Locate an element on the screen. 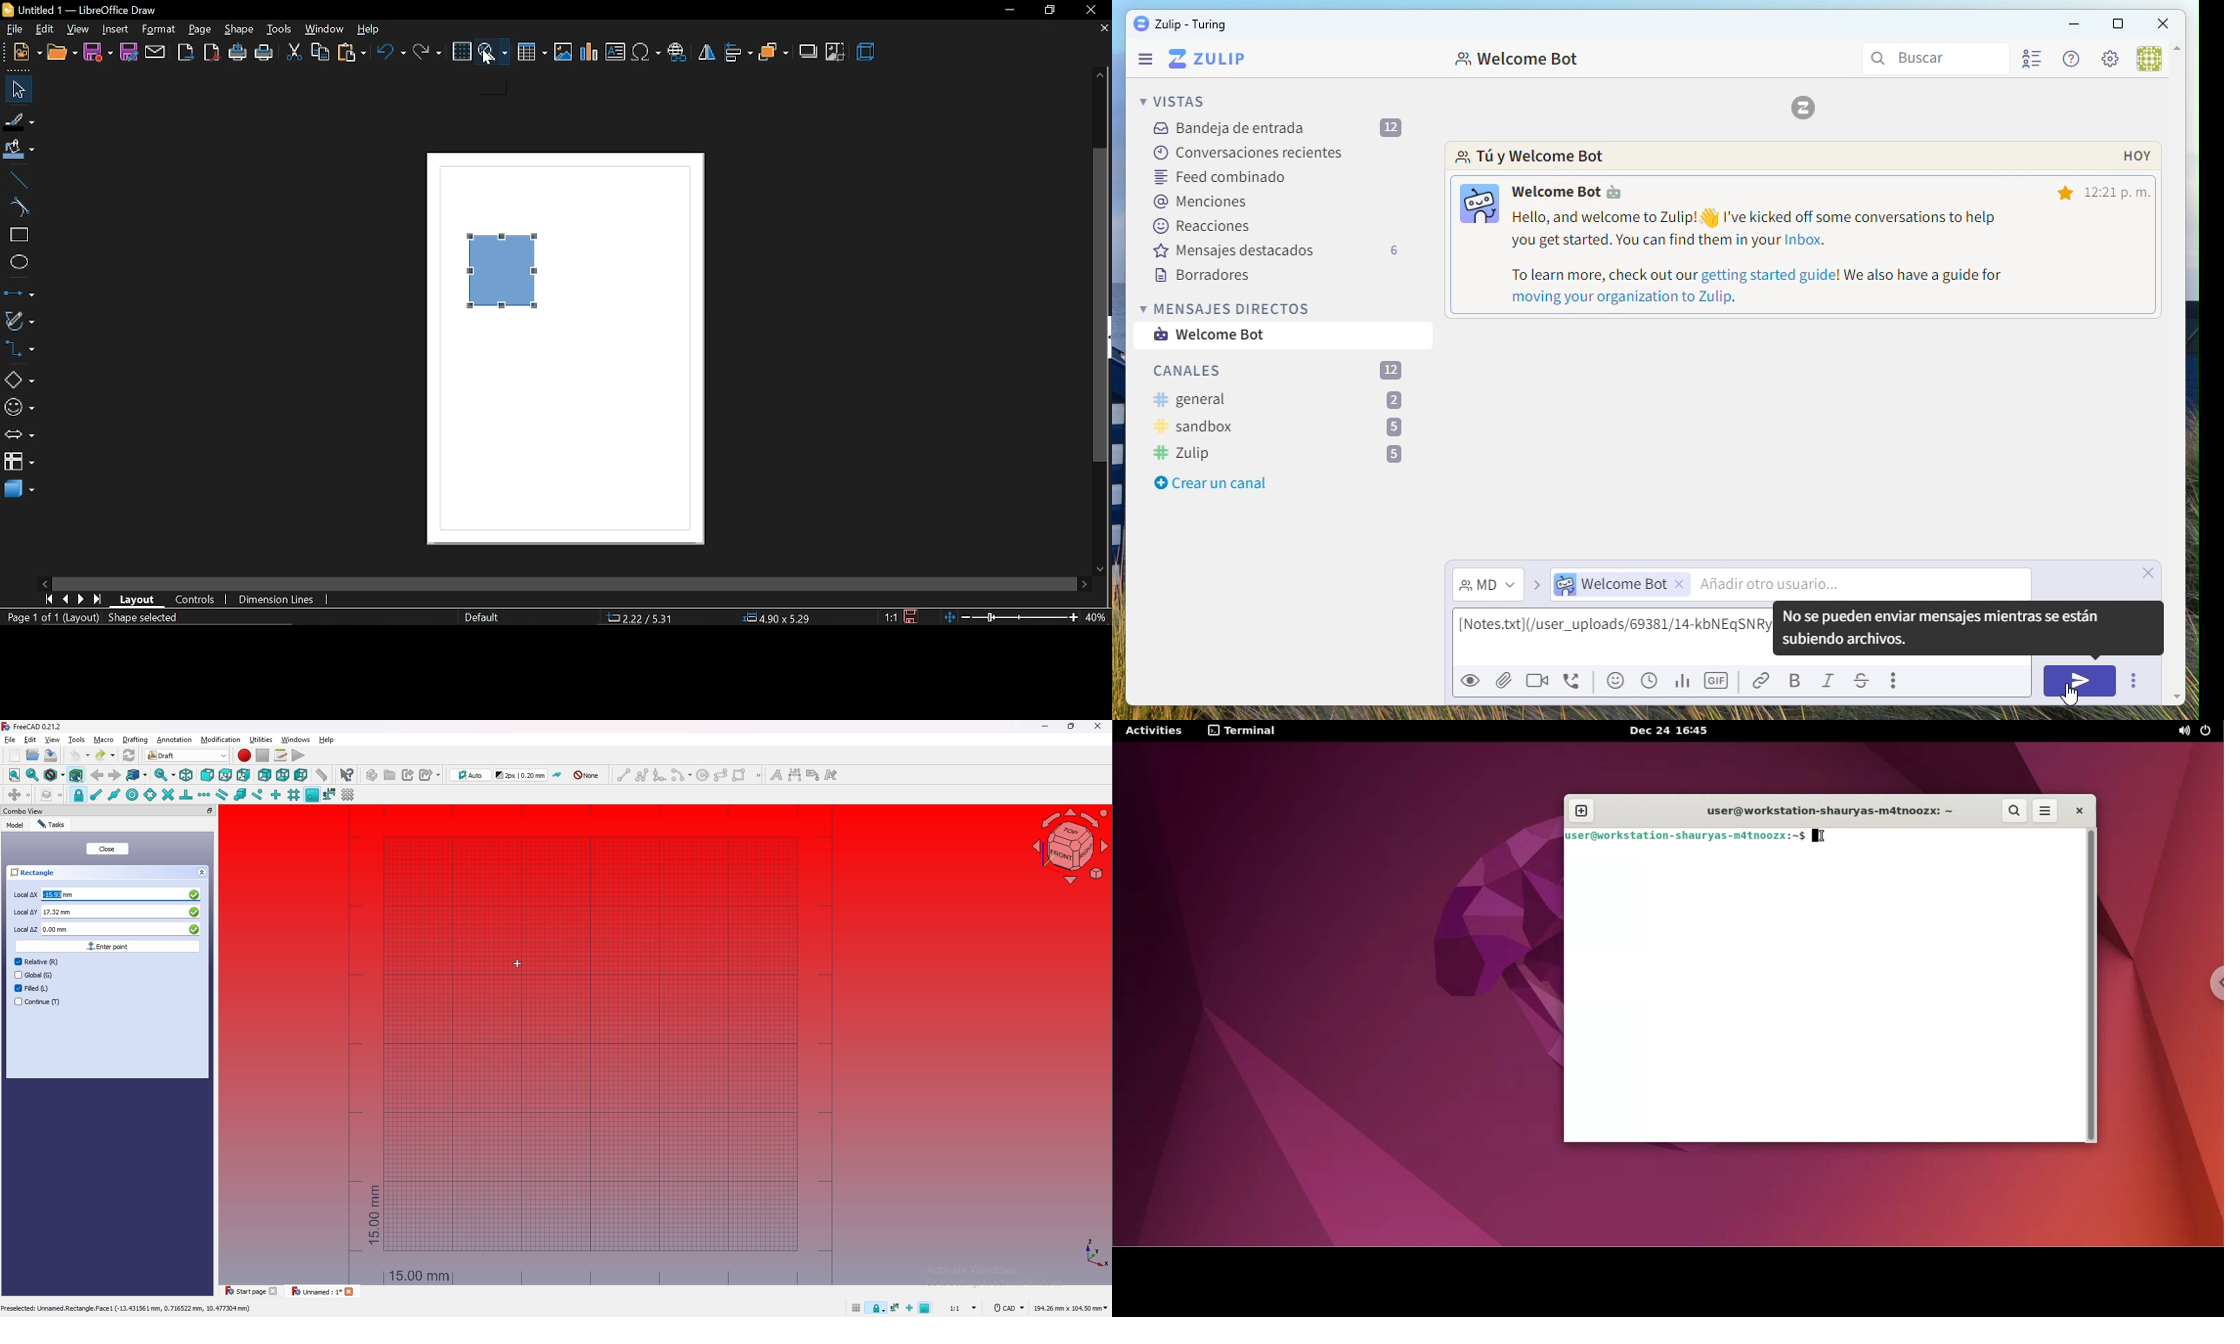 This screenshot has height=1344, width=2240. close file is located at coordinates (352, 1293).